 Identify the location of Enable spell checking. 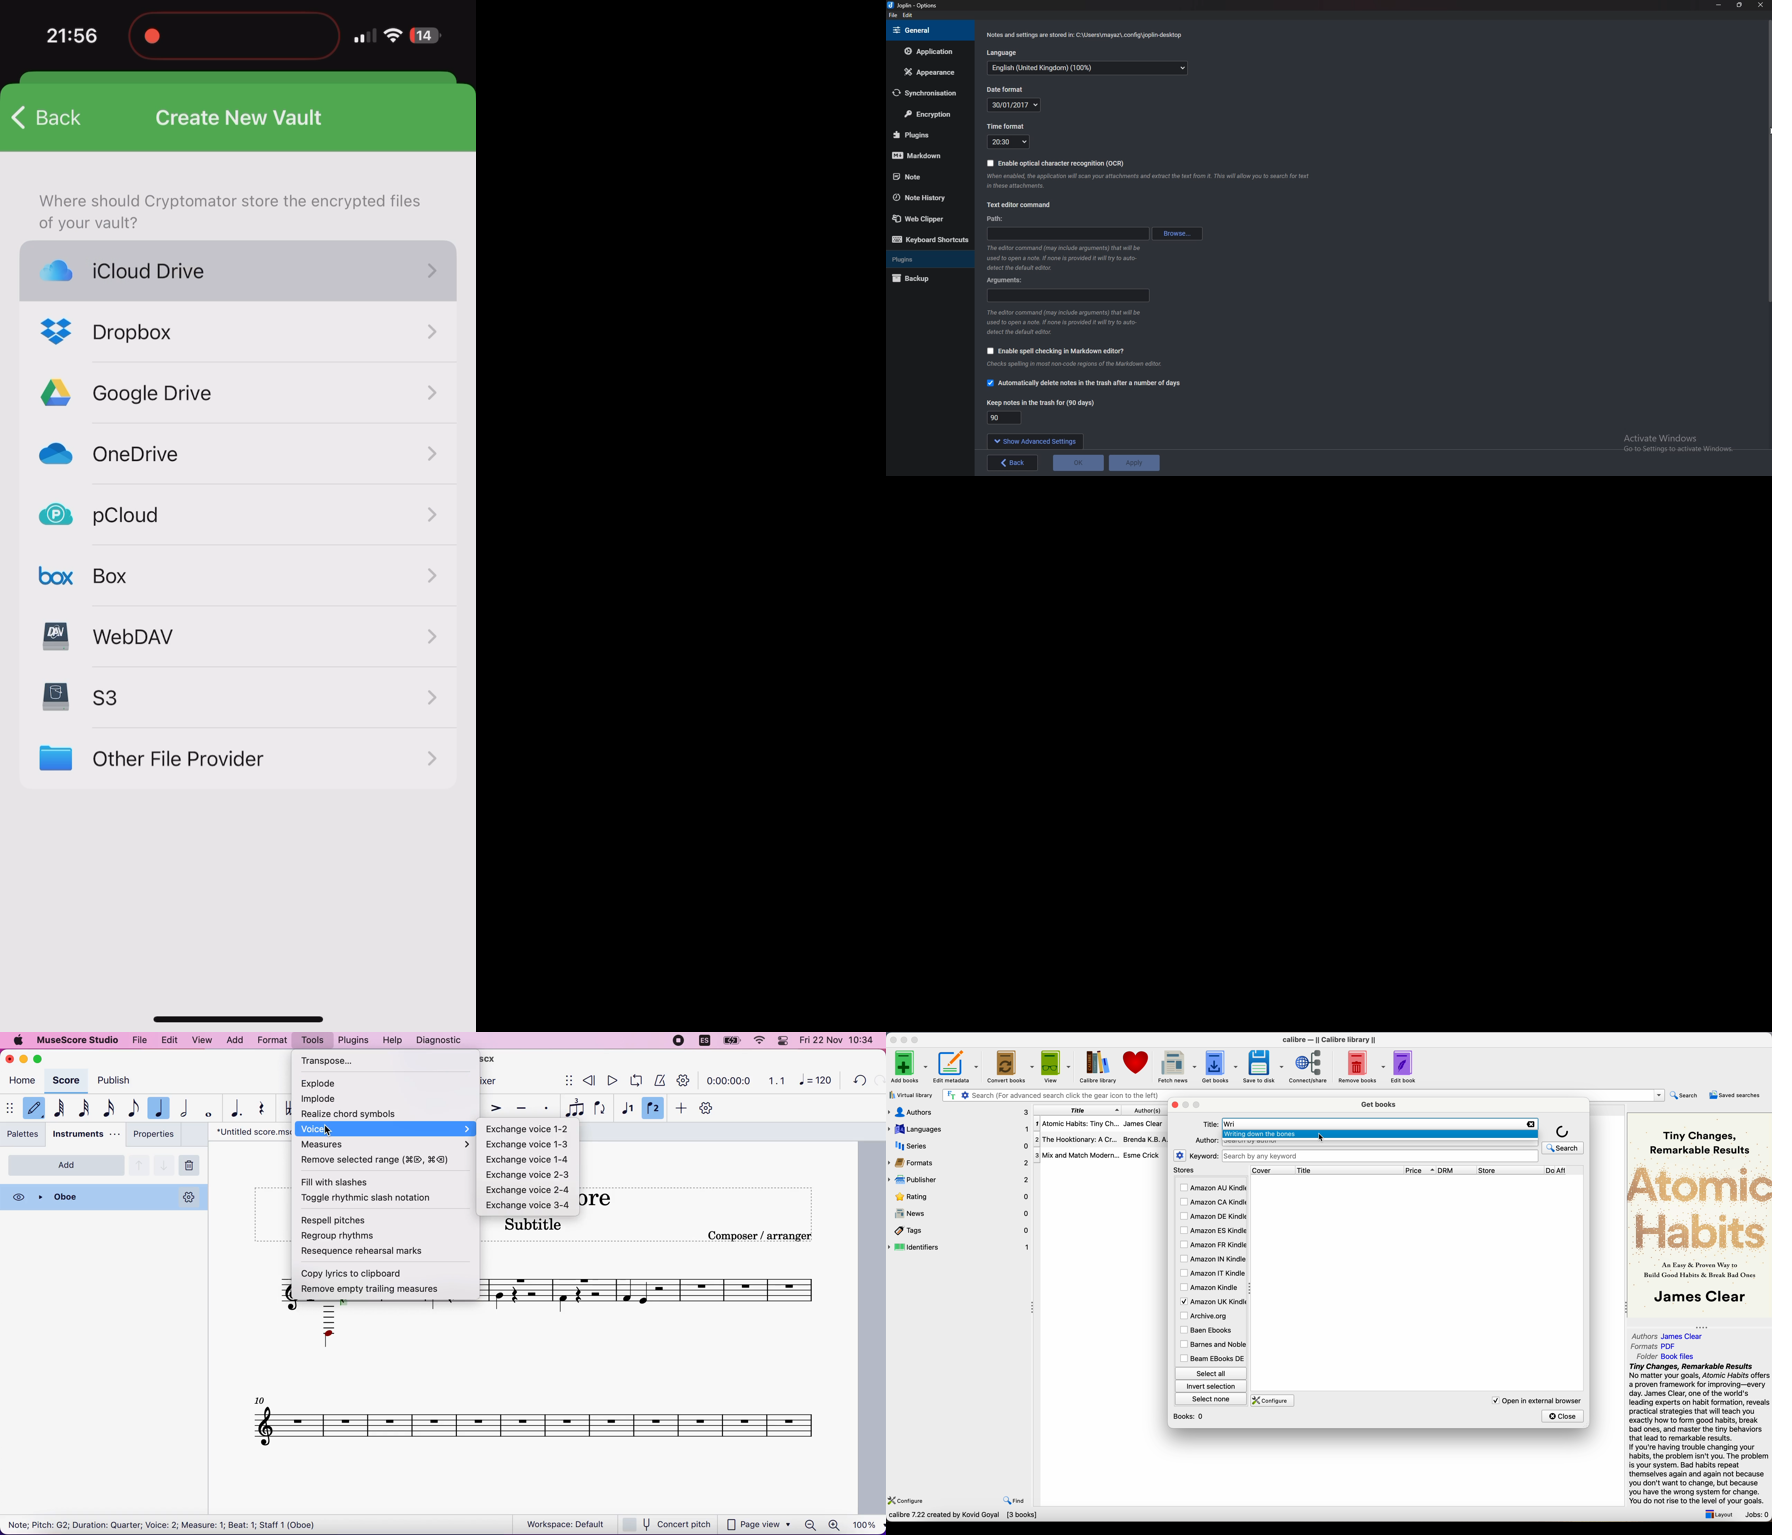
(1056, 351).